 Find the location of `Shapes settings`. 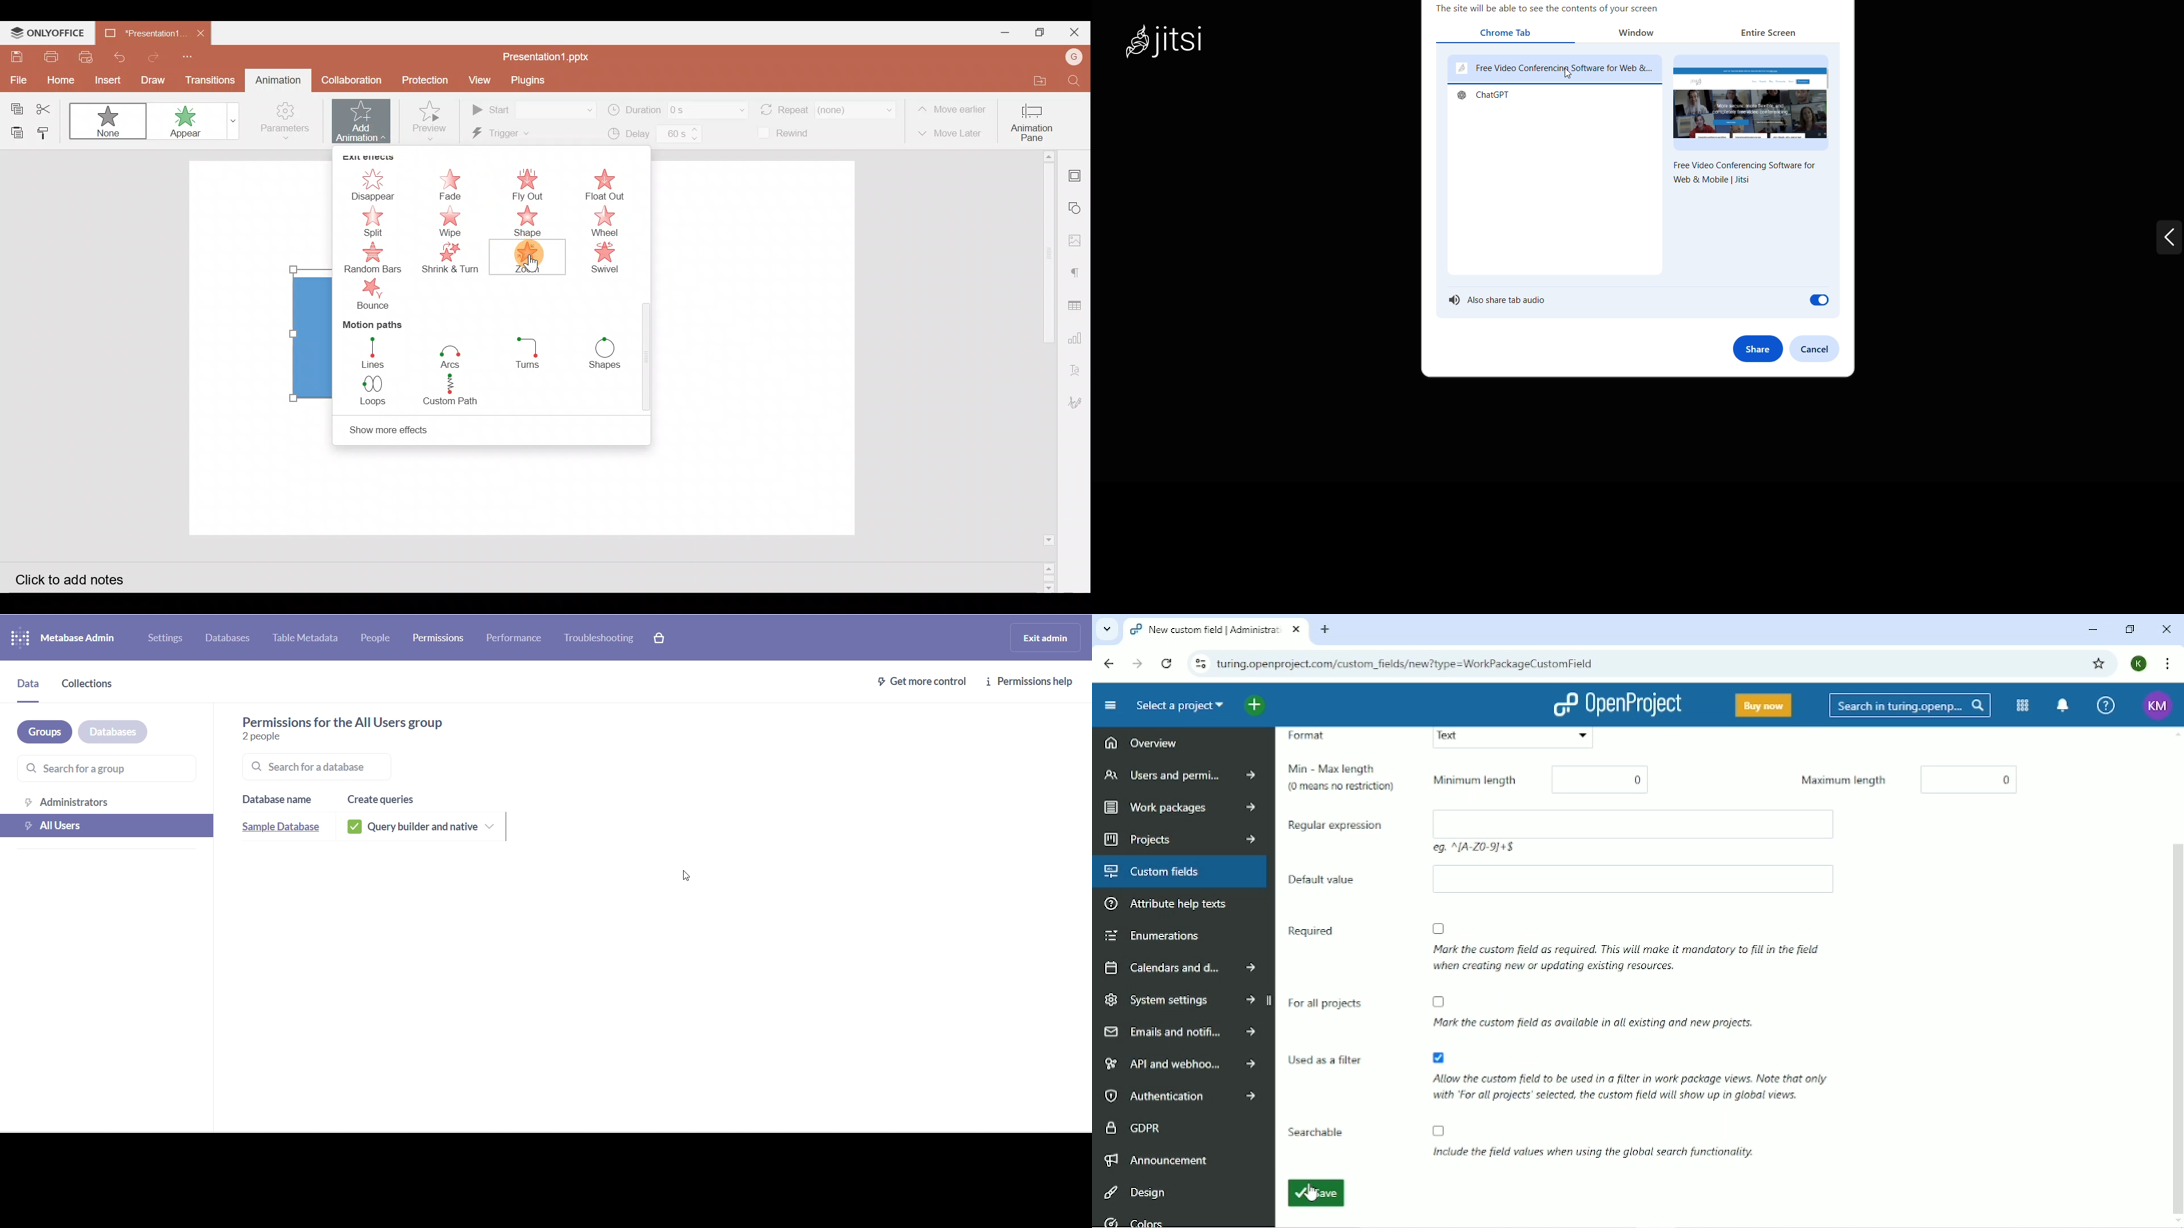

Shapes settings is located at coordinates (1078, 209).